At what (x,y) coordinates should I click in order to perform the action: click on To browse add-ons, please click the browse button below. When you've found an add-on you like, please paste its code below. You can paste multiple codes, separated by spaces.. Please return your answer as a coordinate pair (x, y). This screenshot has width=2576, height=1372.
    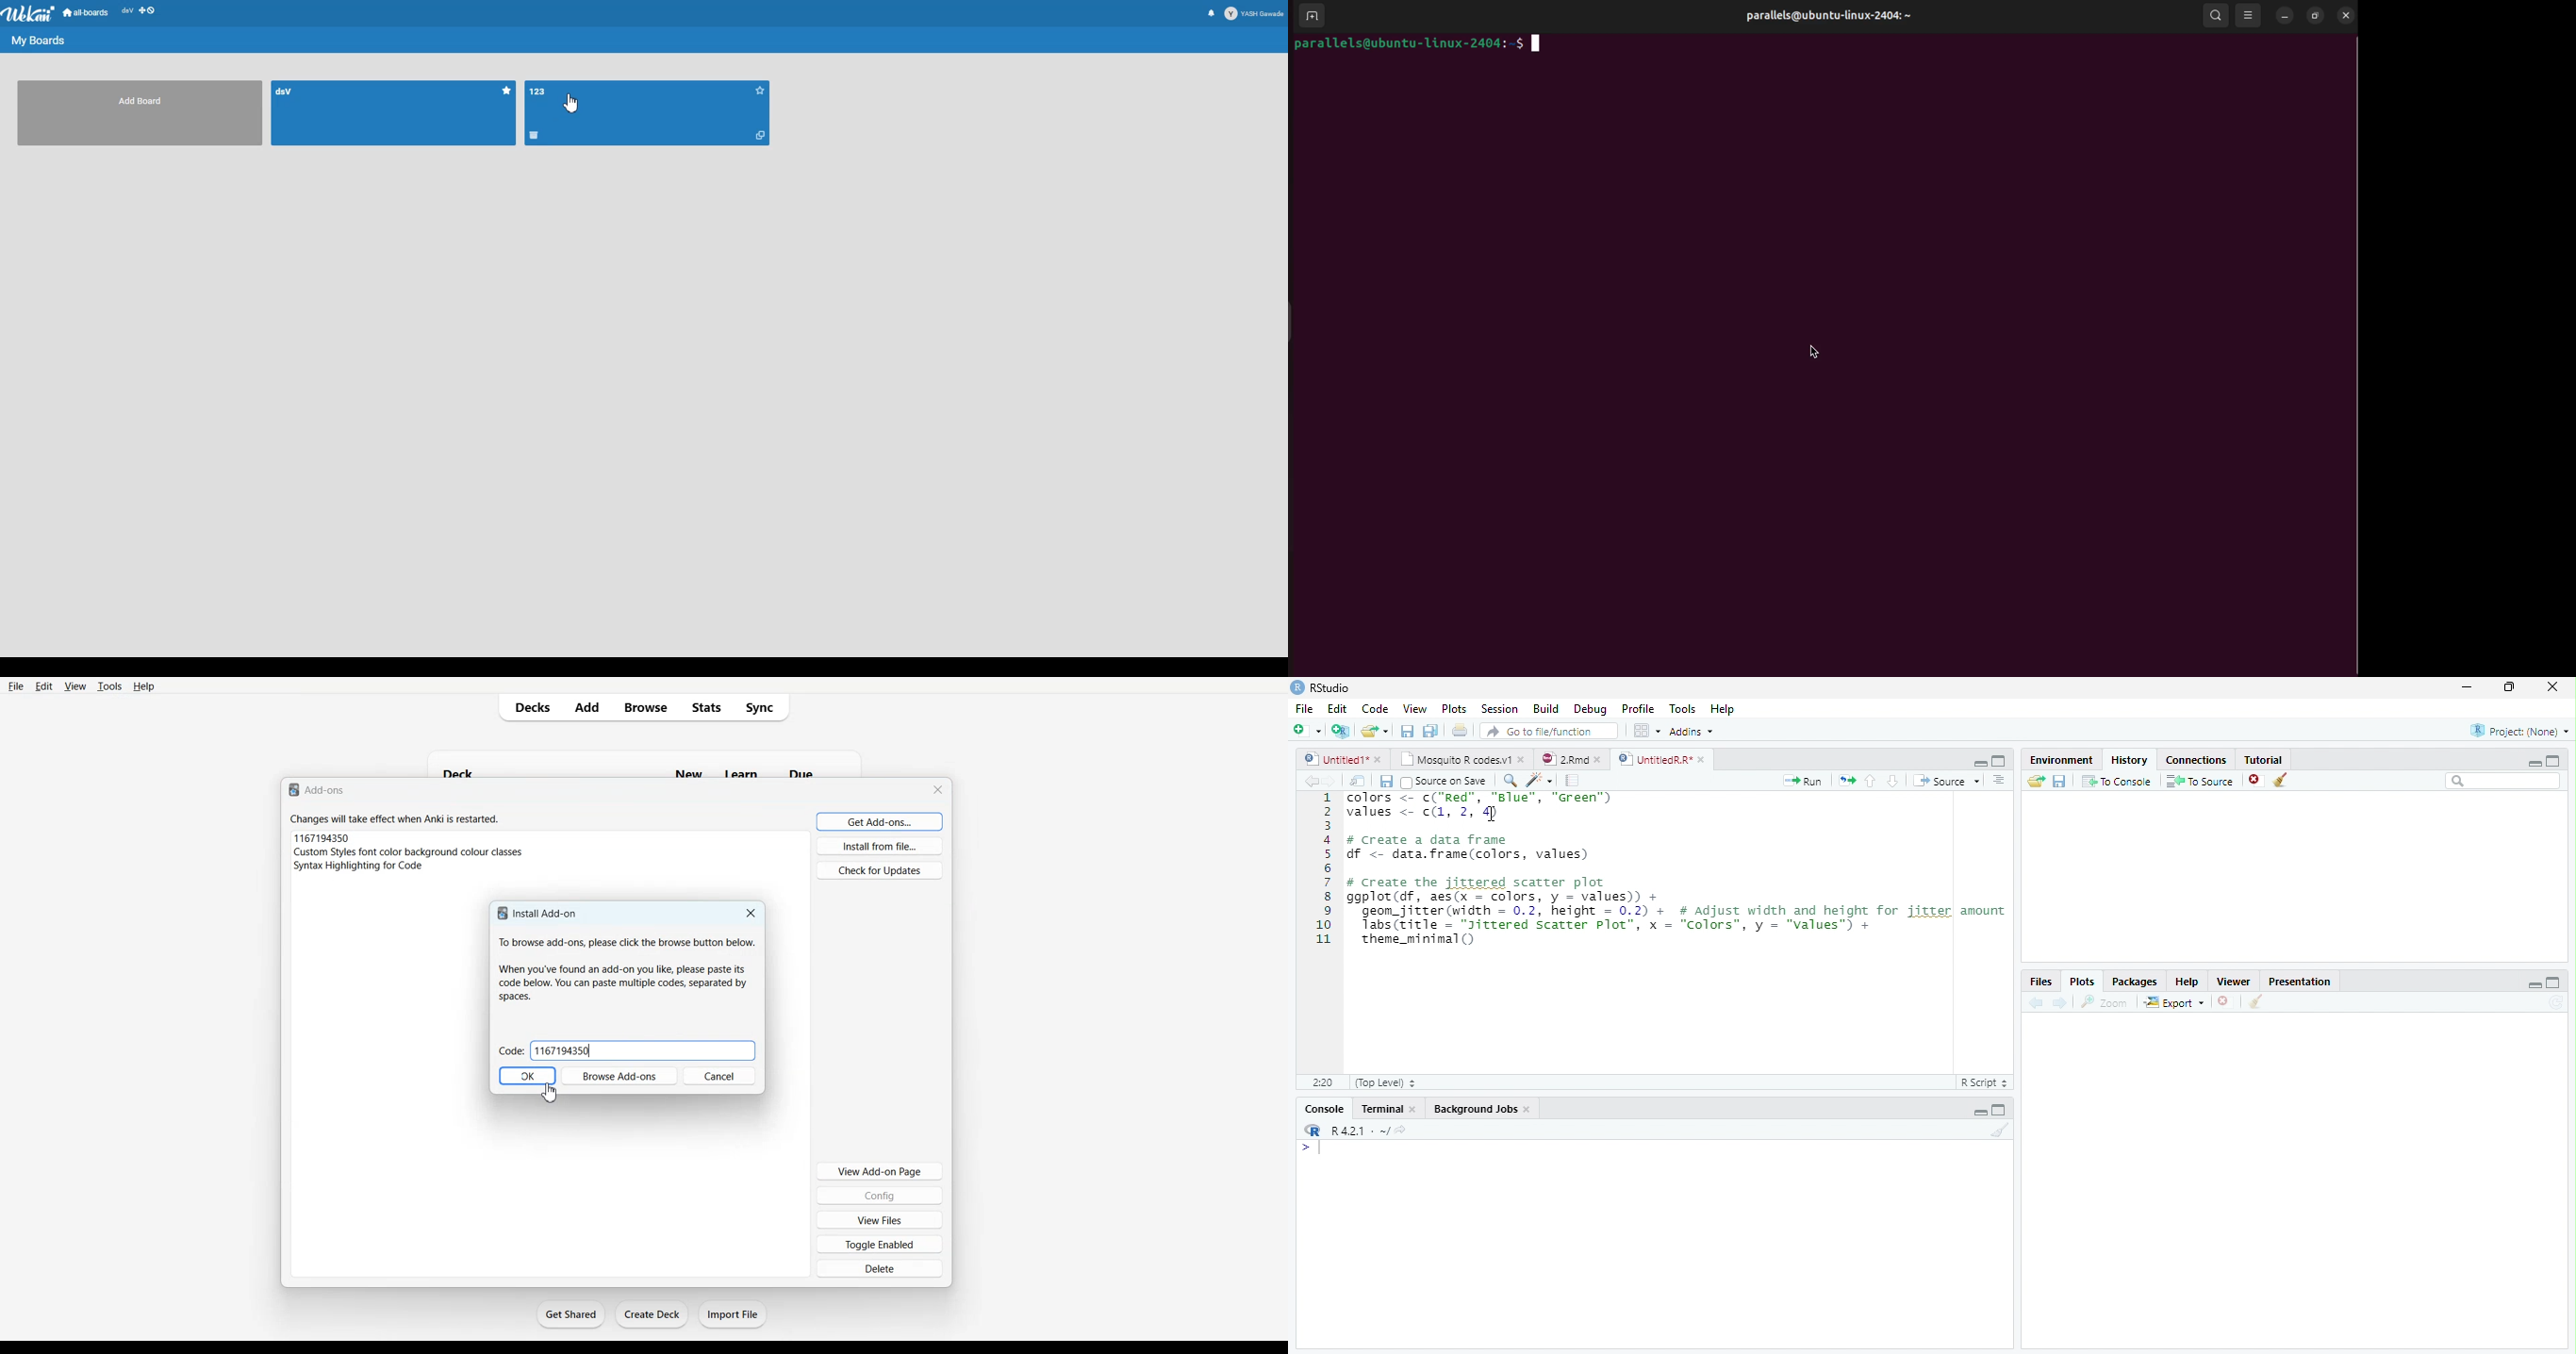
    Looking at the image, I should click on (625, 968).